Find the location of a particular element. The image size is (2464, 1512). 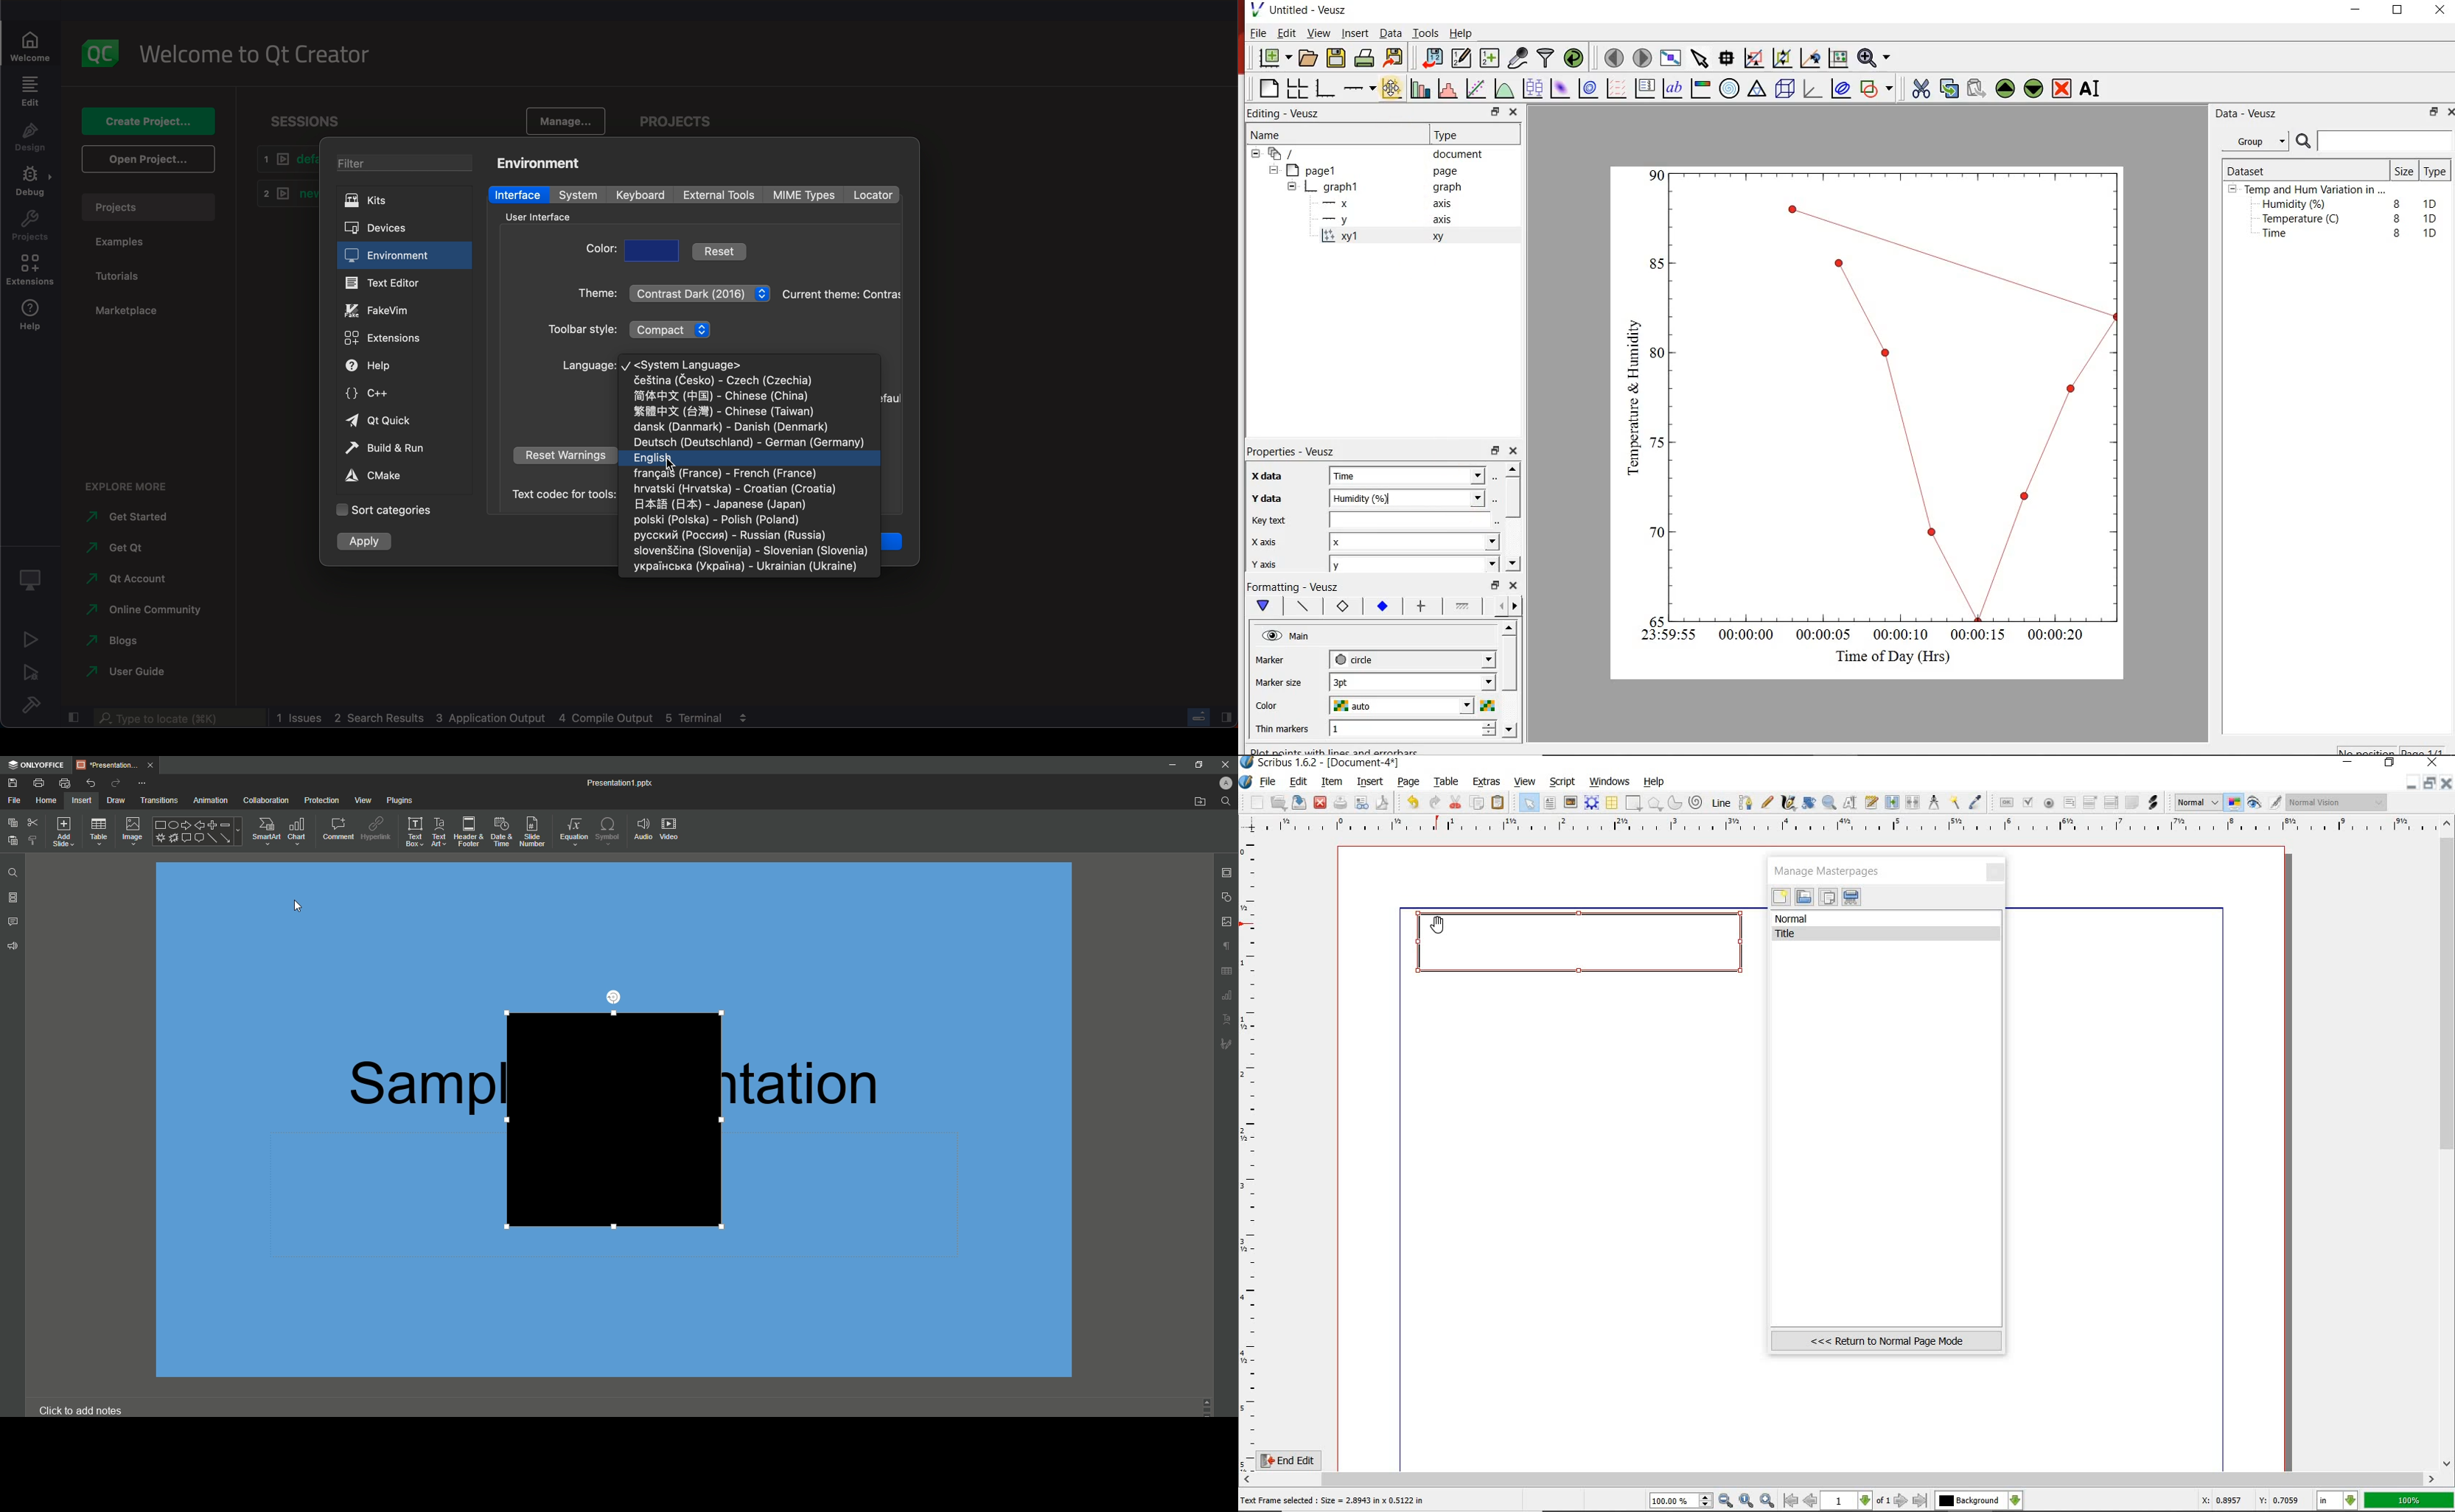

reset is located at coordinates (721, 250).